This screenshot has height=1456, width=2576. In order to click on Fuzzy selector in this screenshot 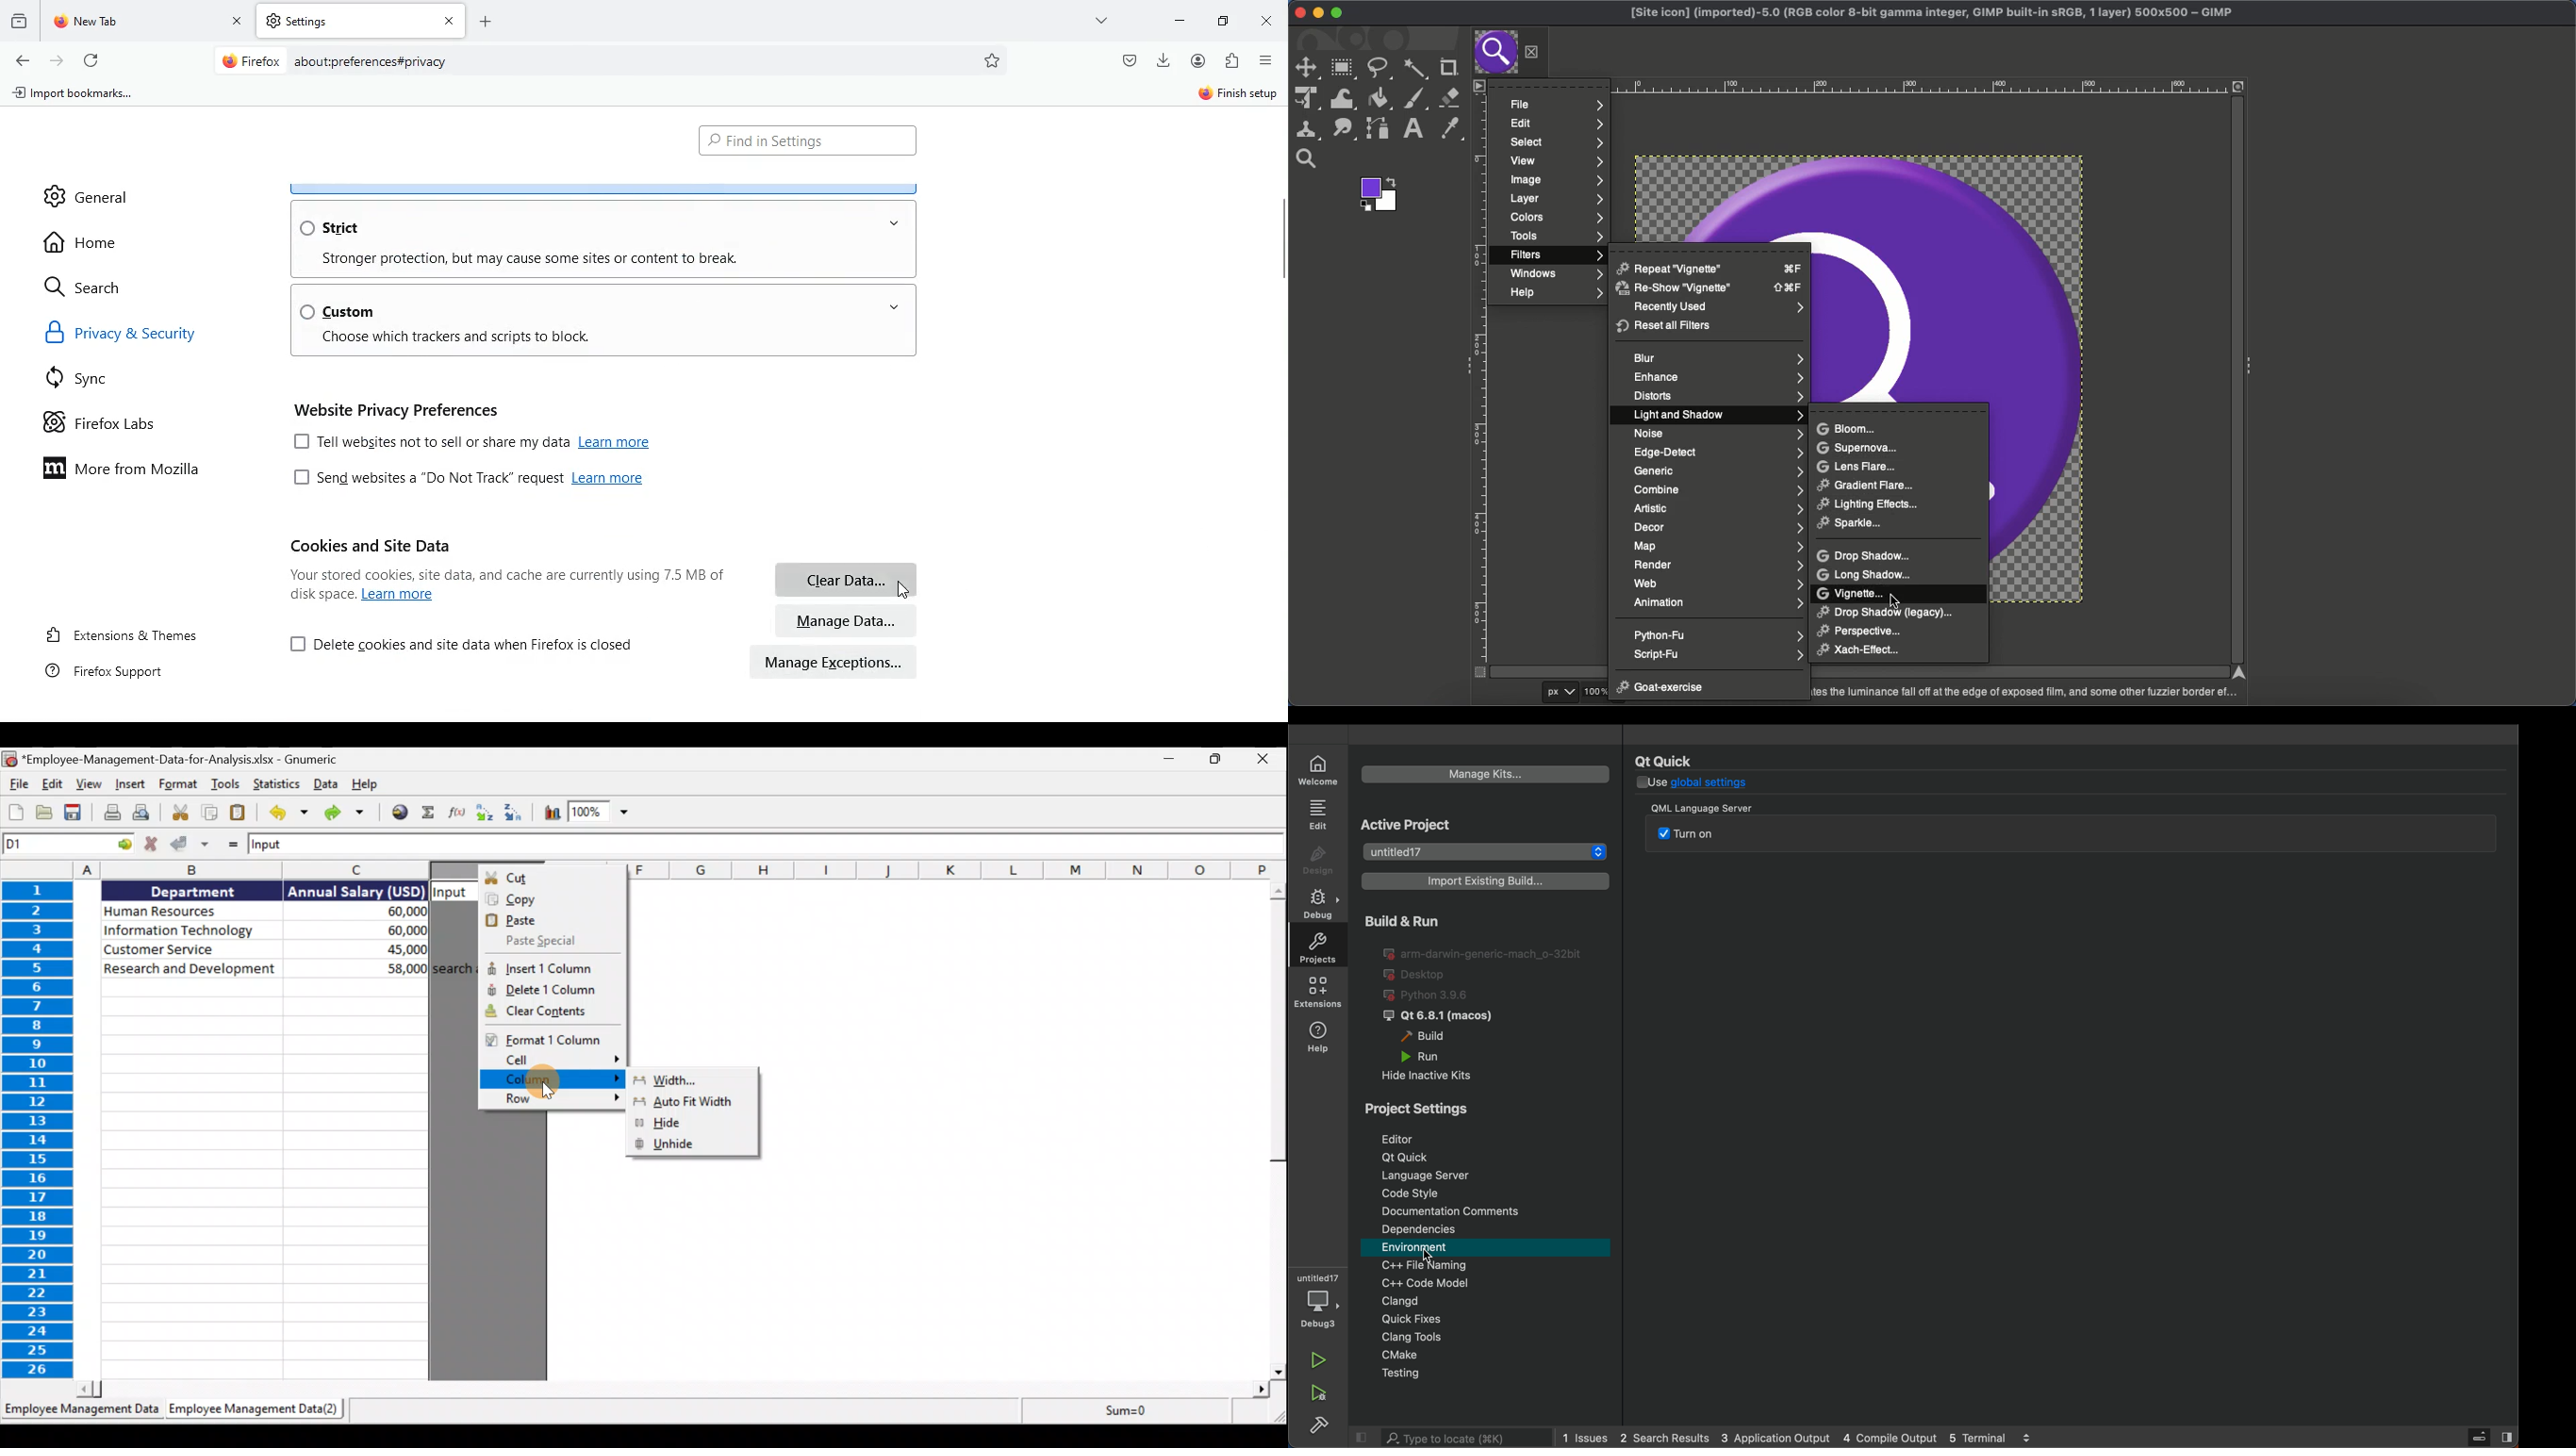, I will do `click(1415, 71)`.